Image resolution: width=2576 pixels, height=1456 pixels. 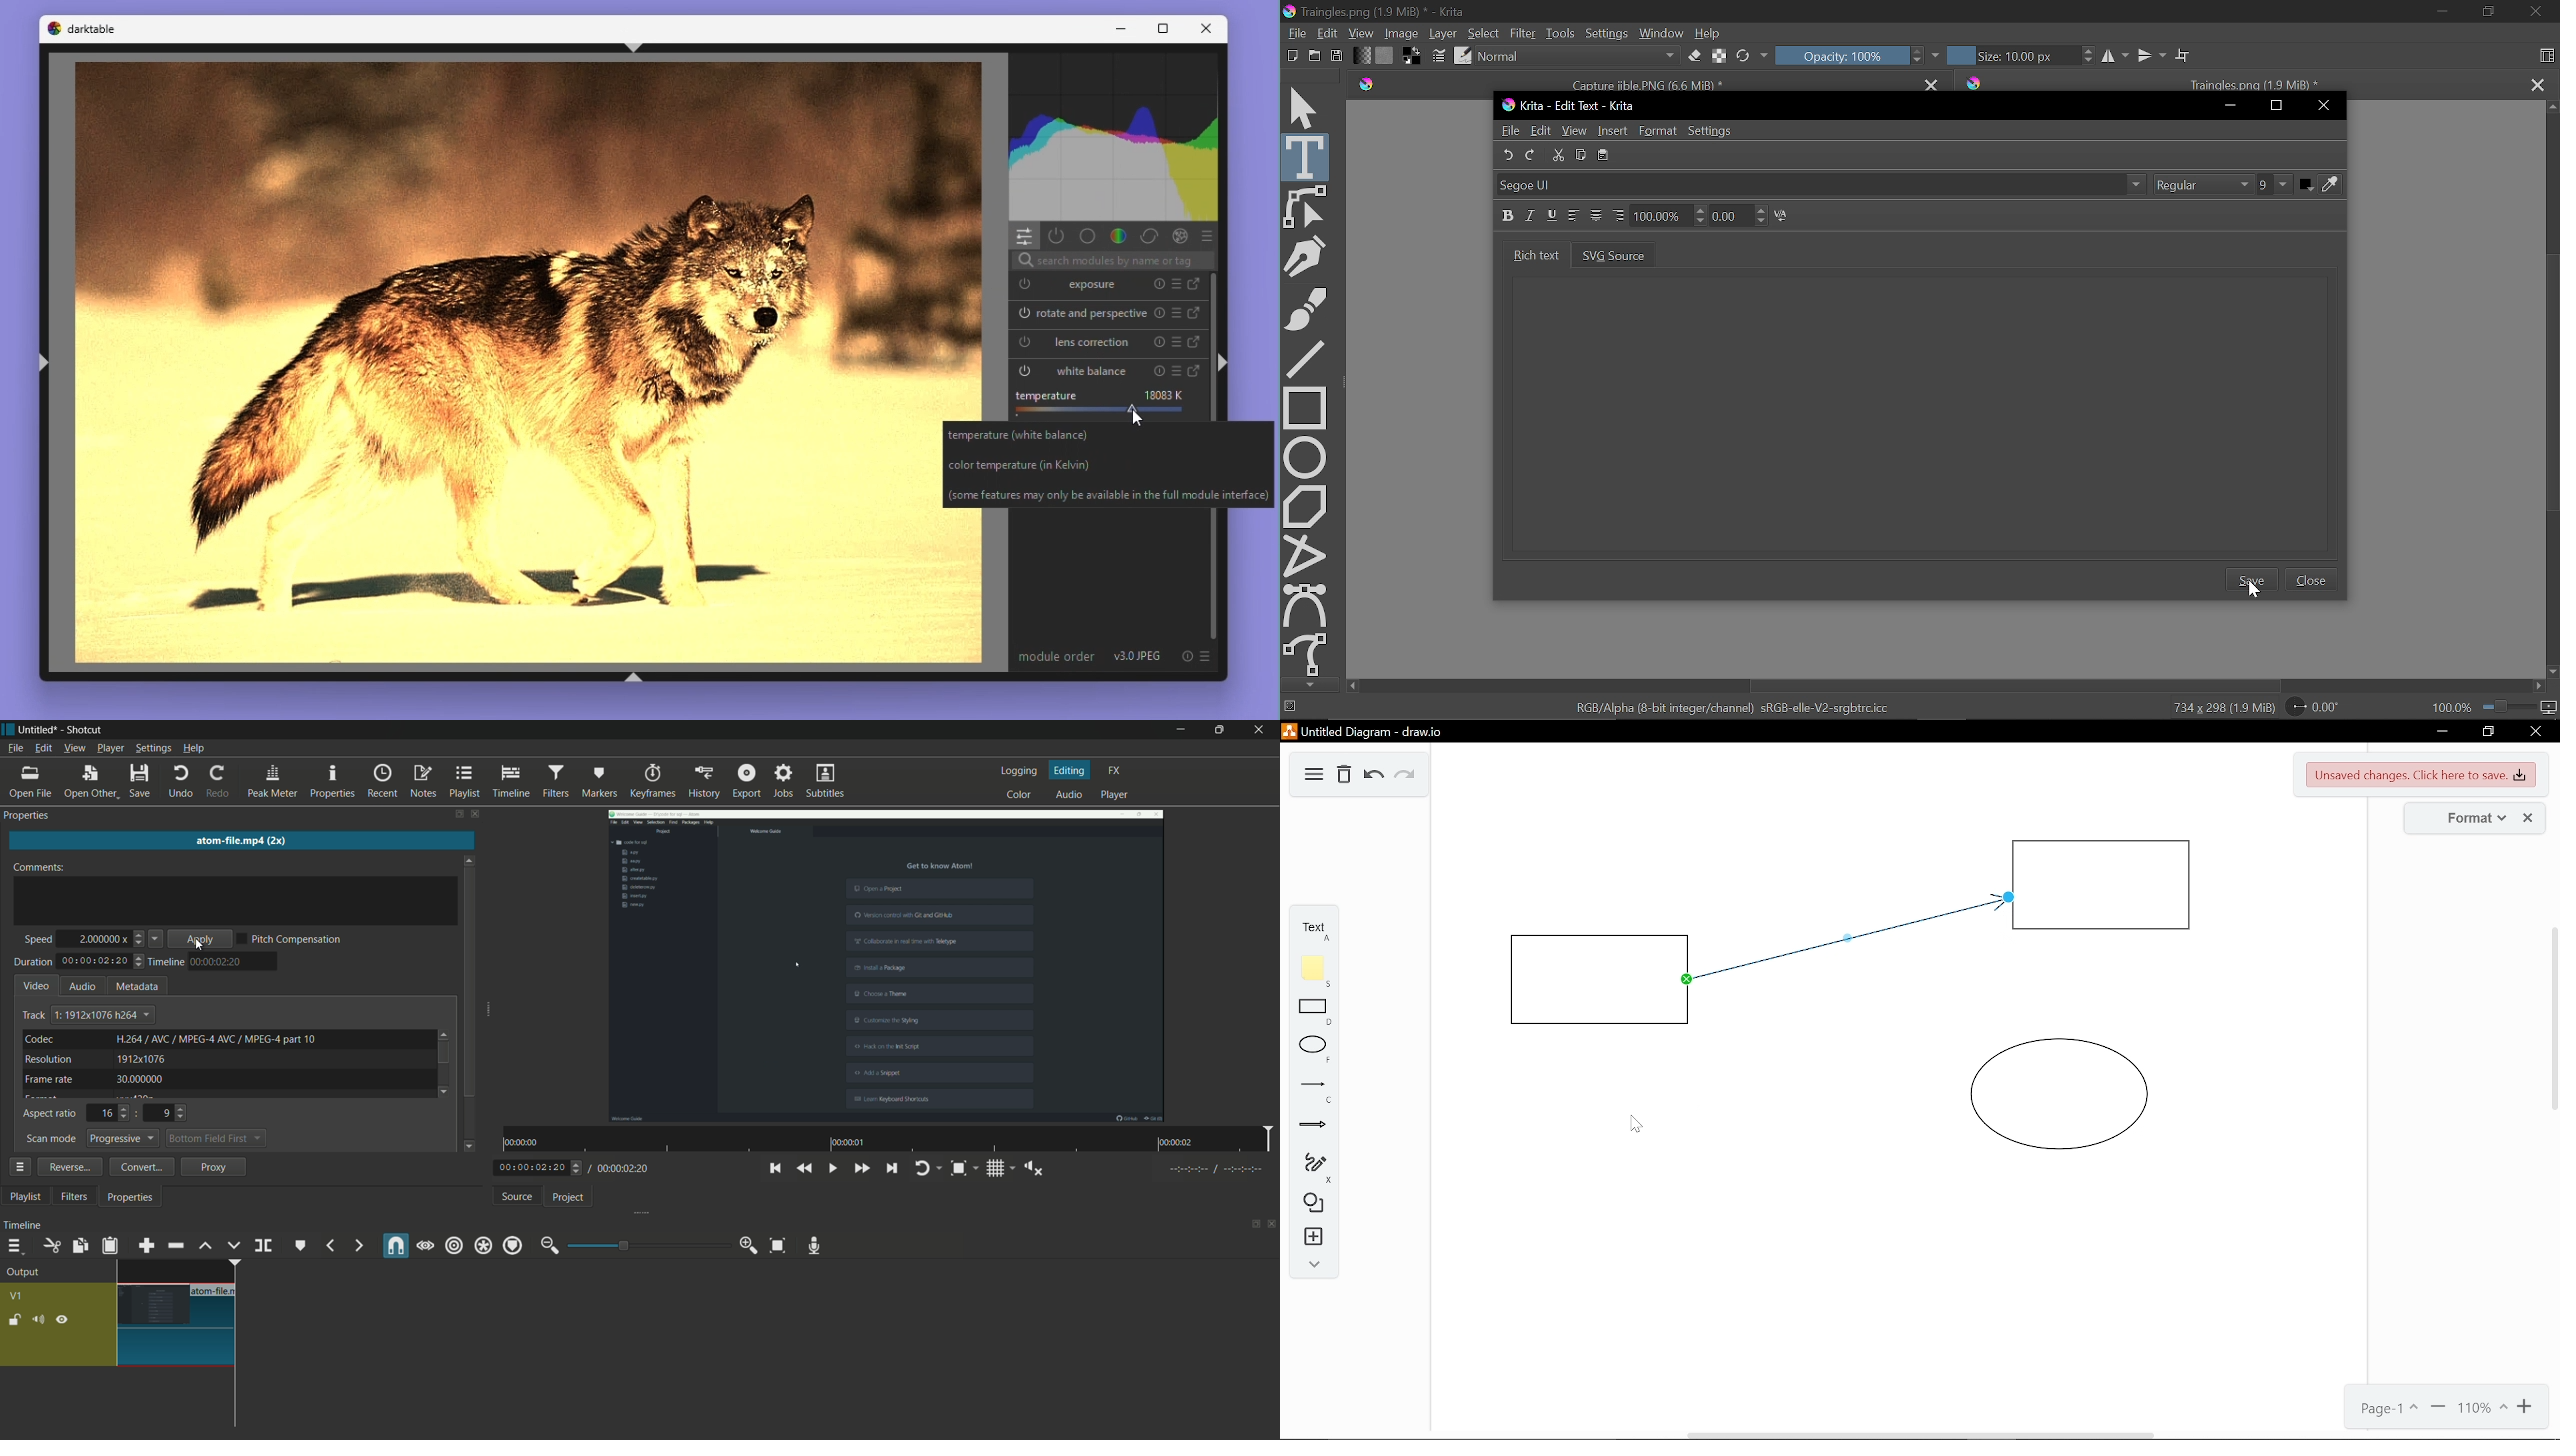 I want to click on Correct, so click(x=1149, y=235).